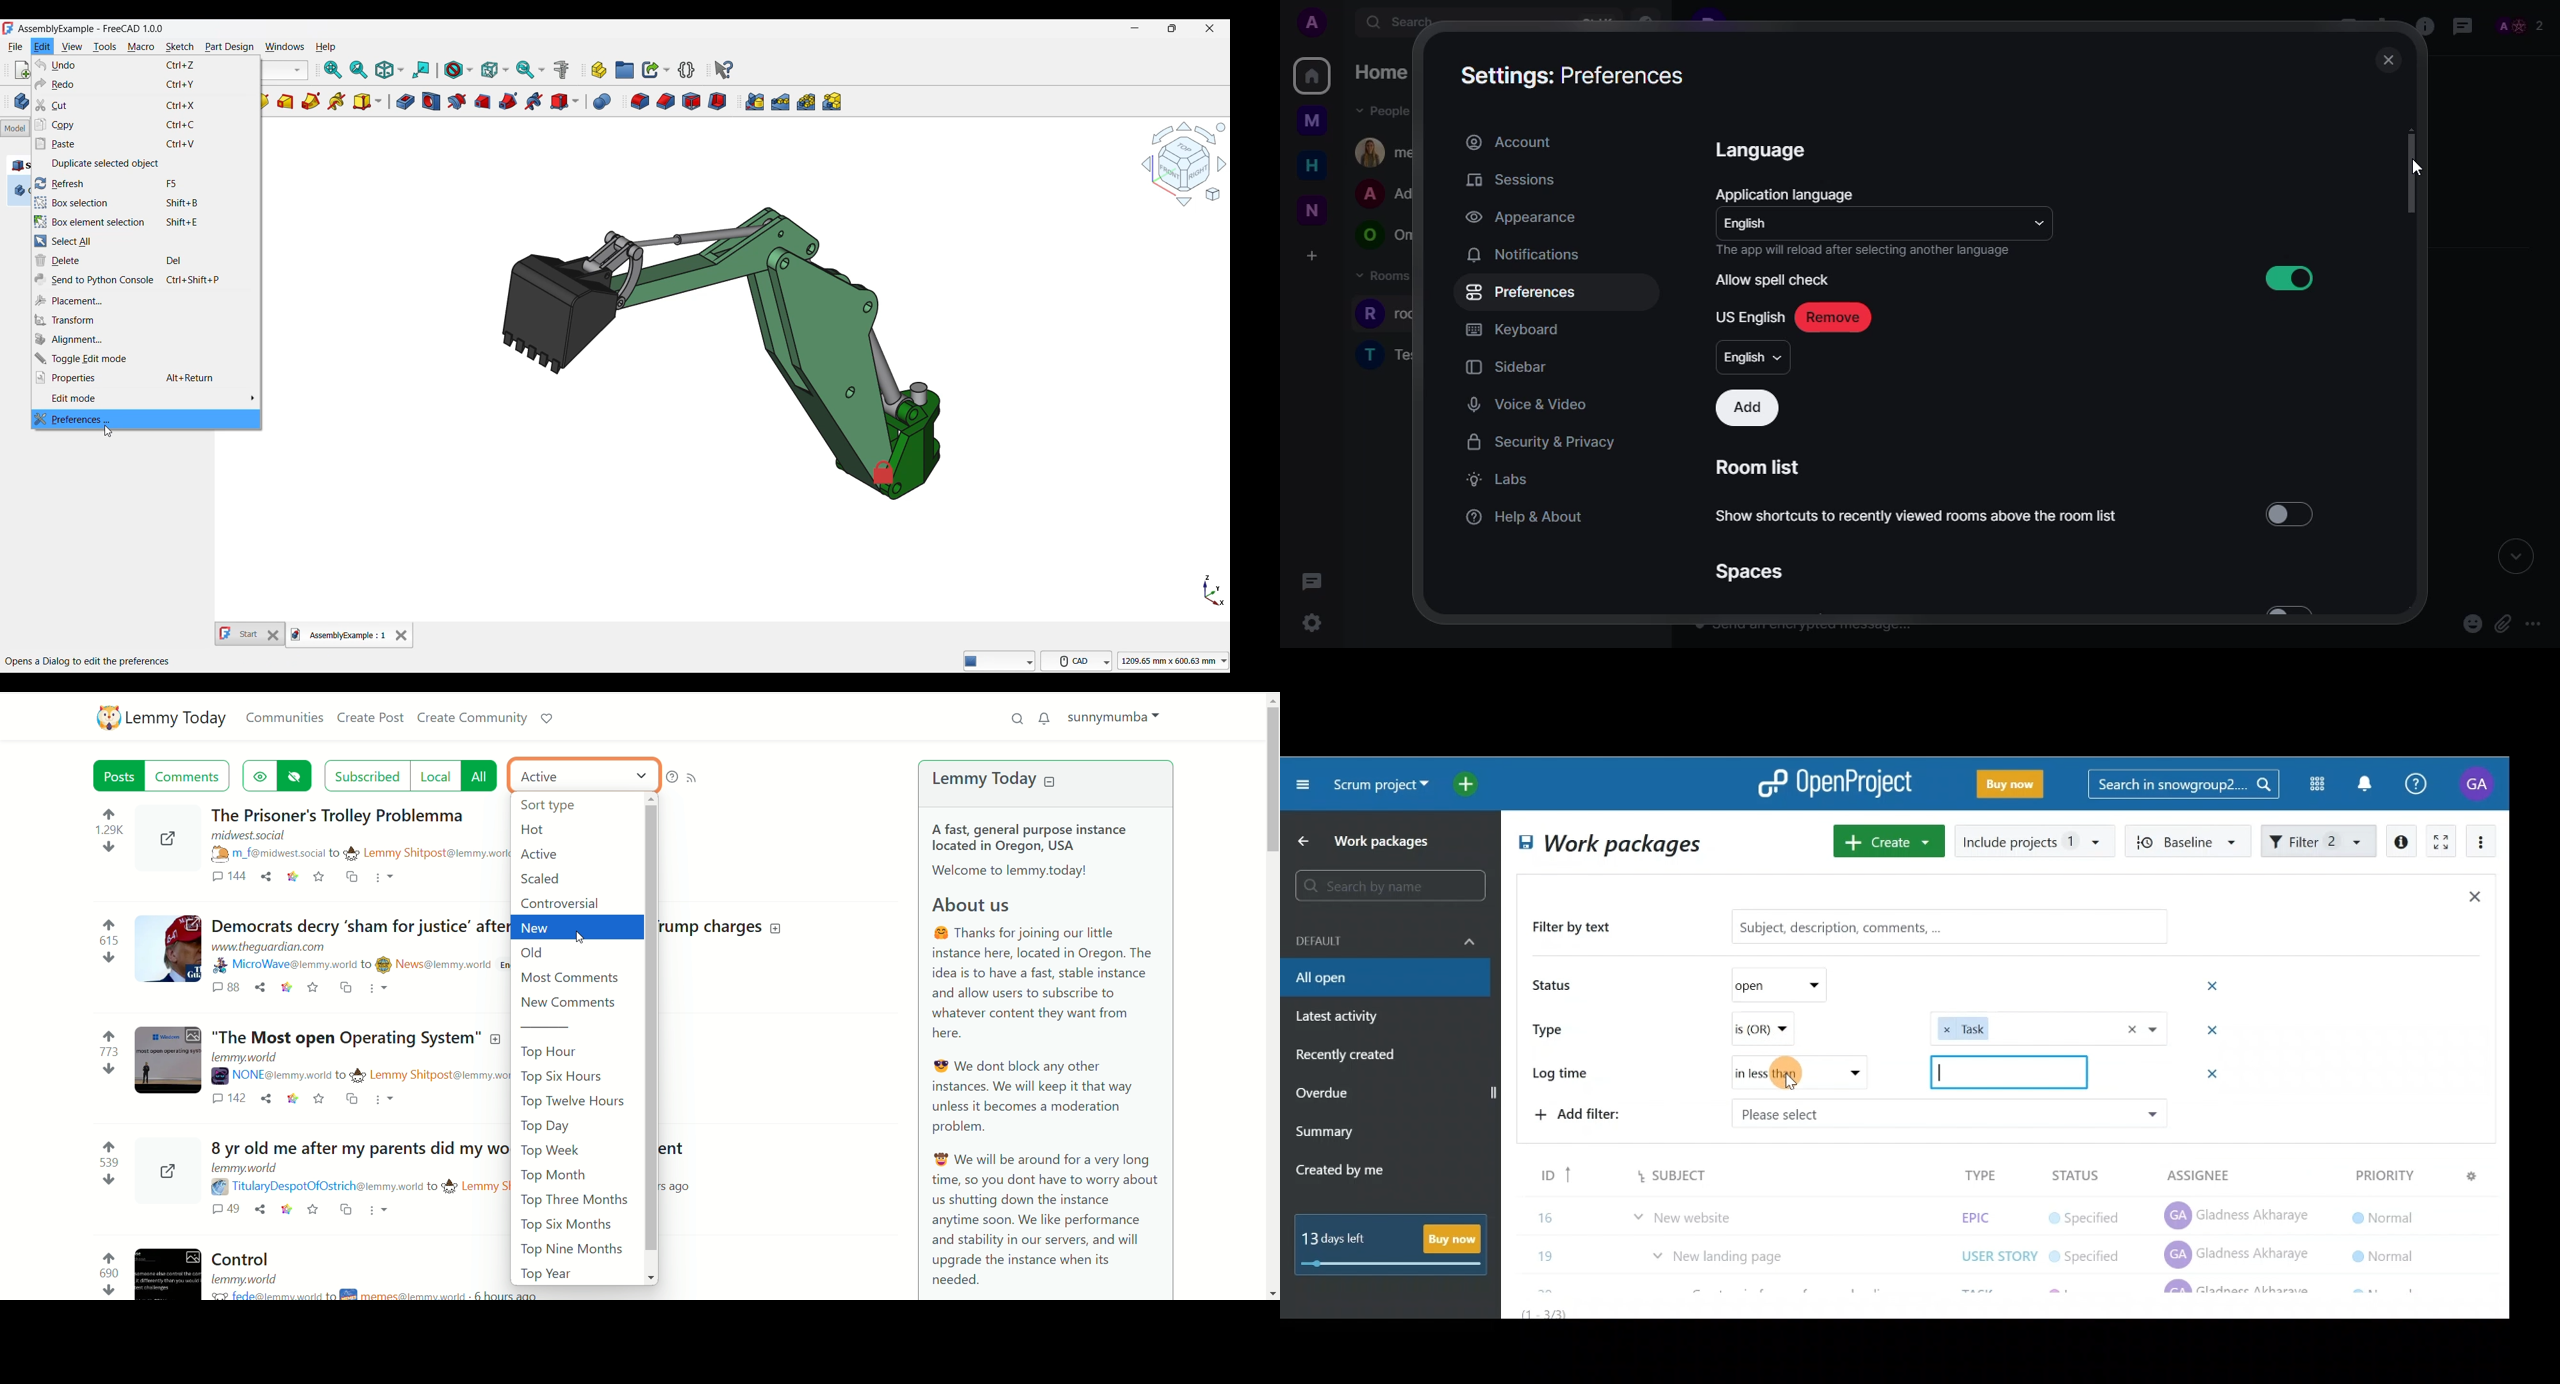 The width and height of the screenshot is (2576, 1400). What do you see at coordinates (1135, 28) in the screenshot?
I see `Minimize` at bounding box center [1135, 28].